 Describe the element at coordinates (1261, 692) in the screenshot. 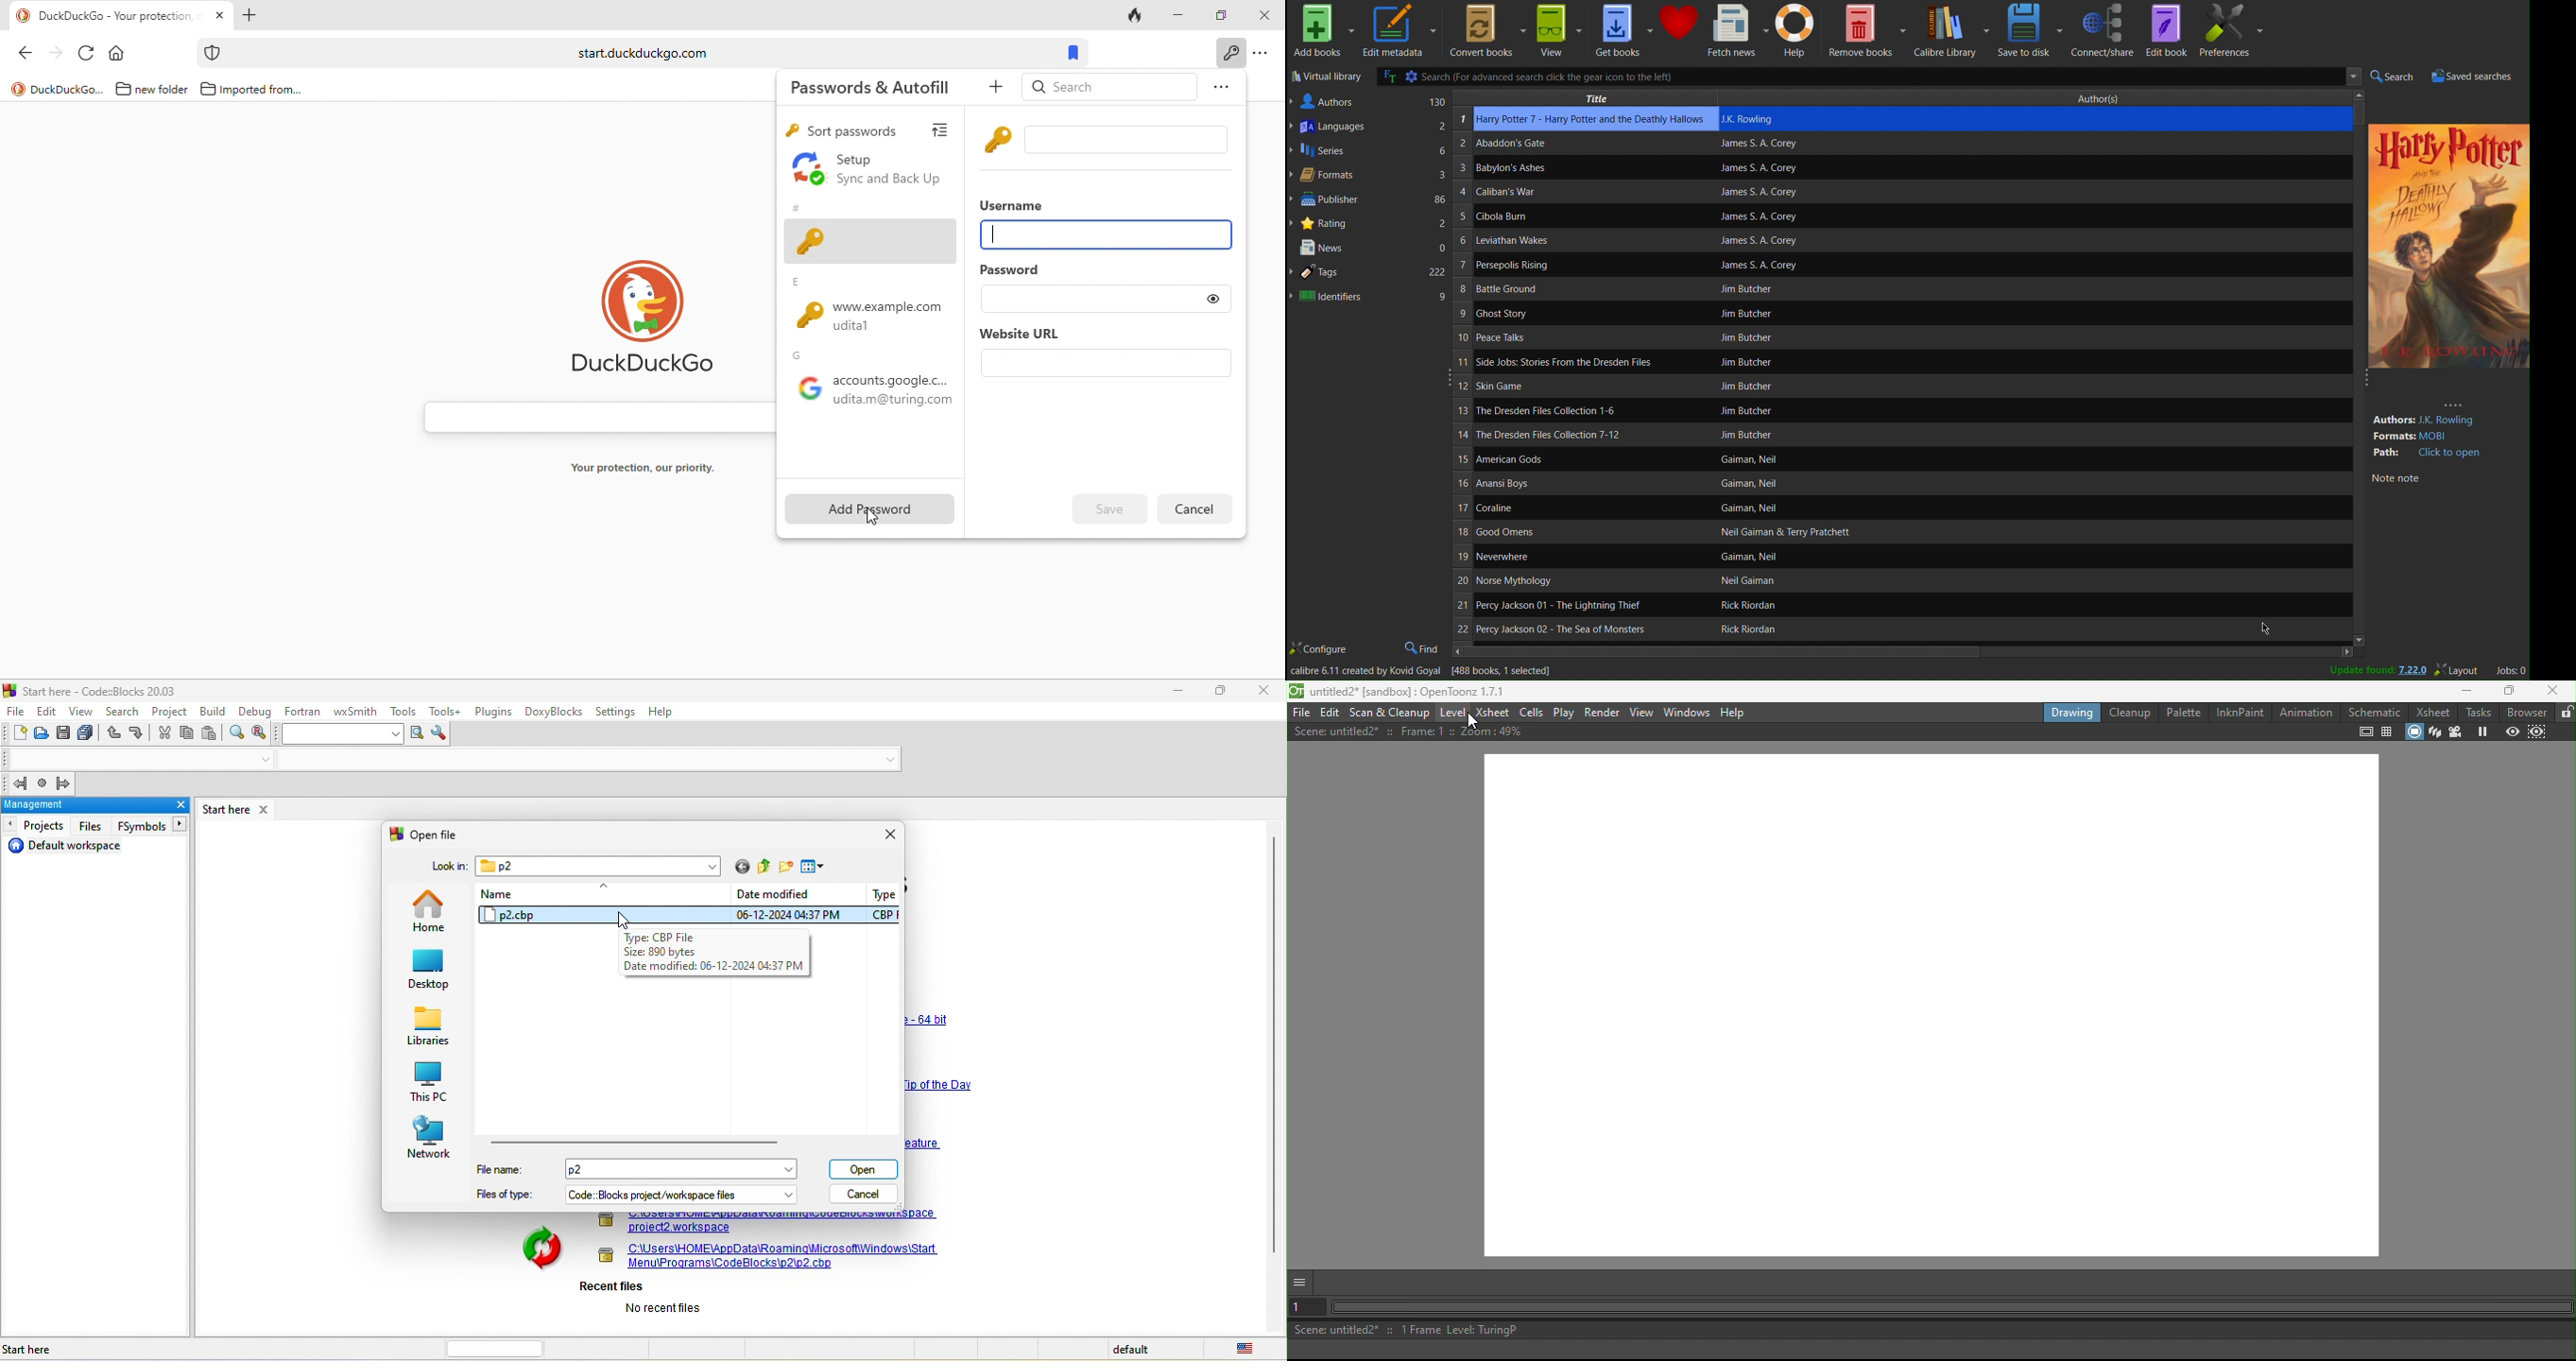

I see `close` at that location.